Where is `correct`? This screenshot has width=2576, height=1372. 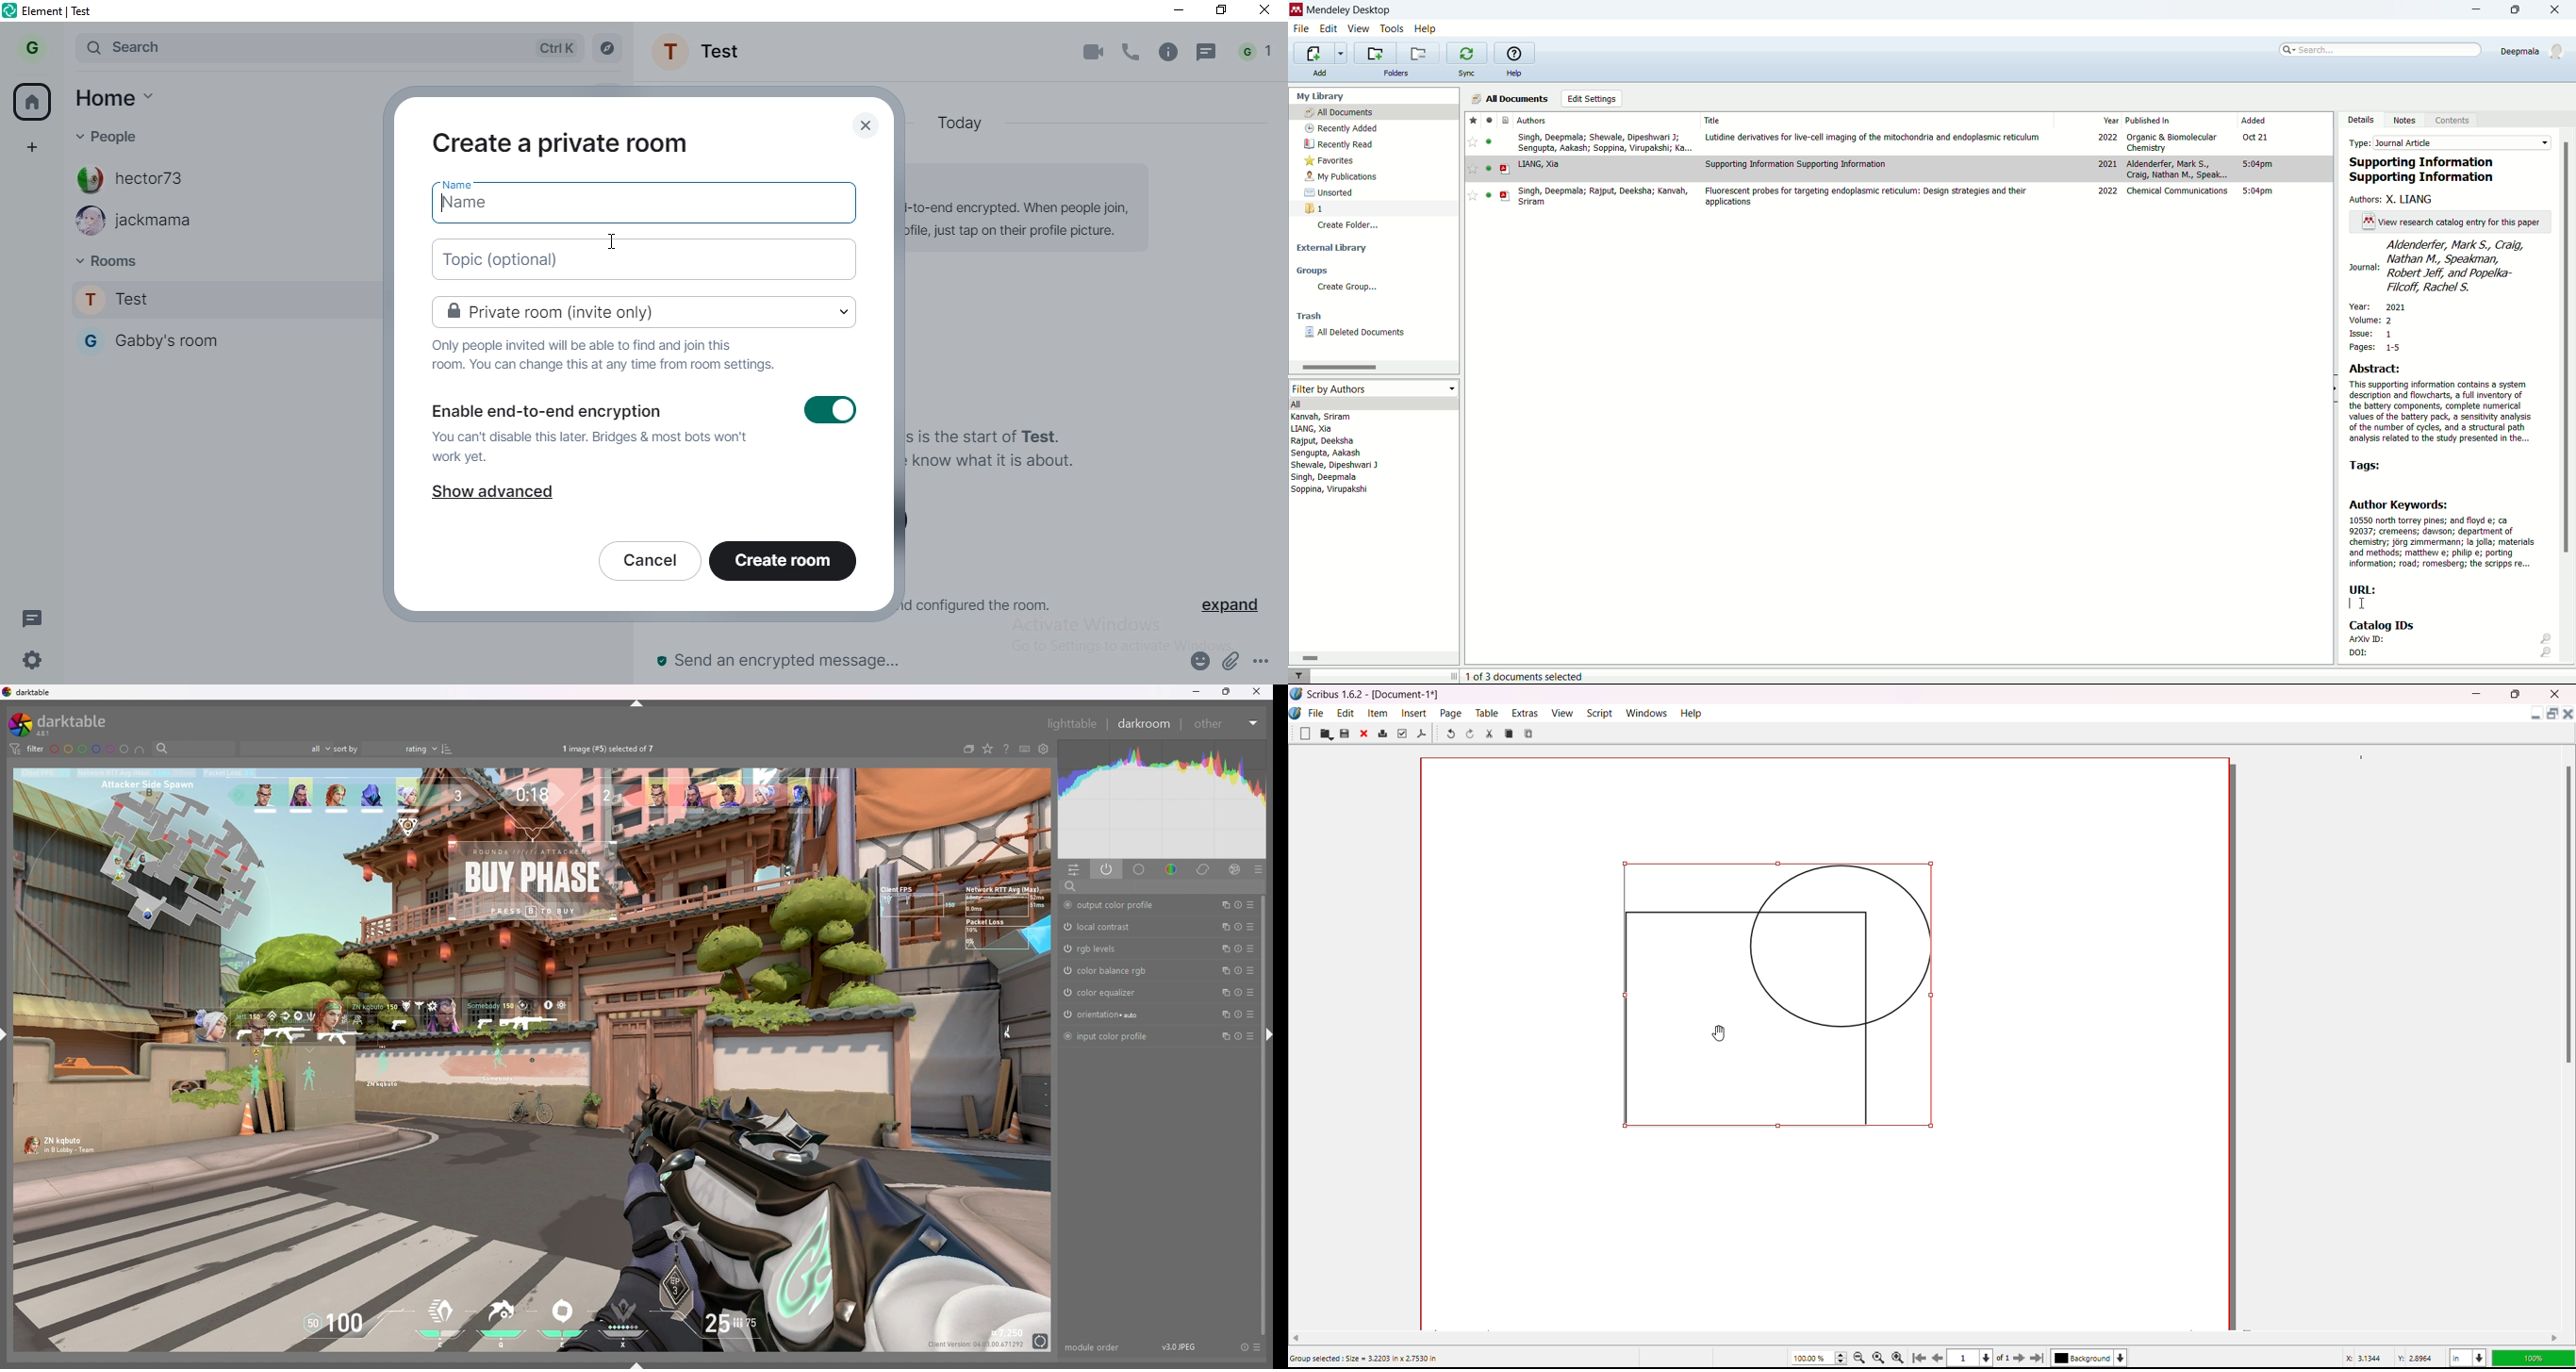
correct is located at coordinates (1205, 869).